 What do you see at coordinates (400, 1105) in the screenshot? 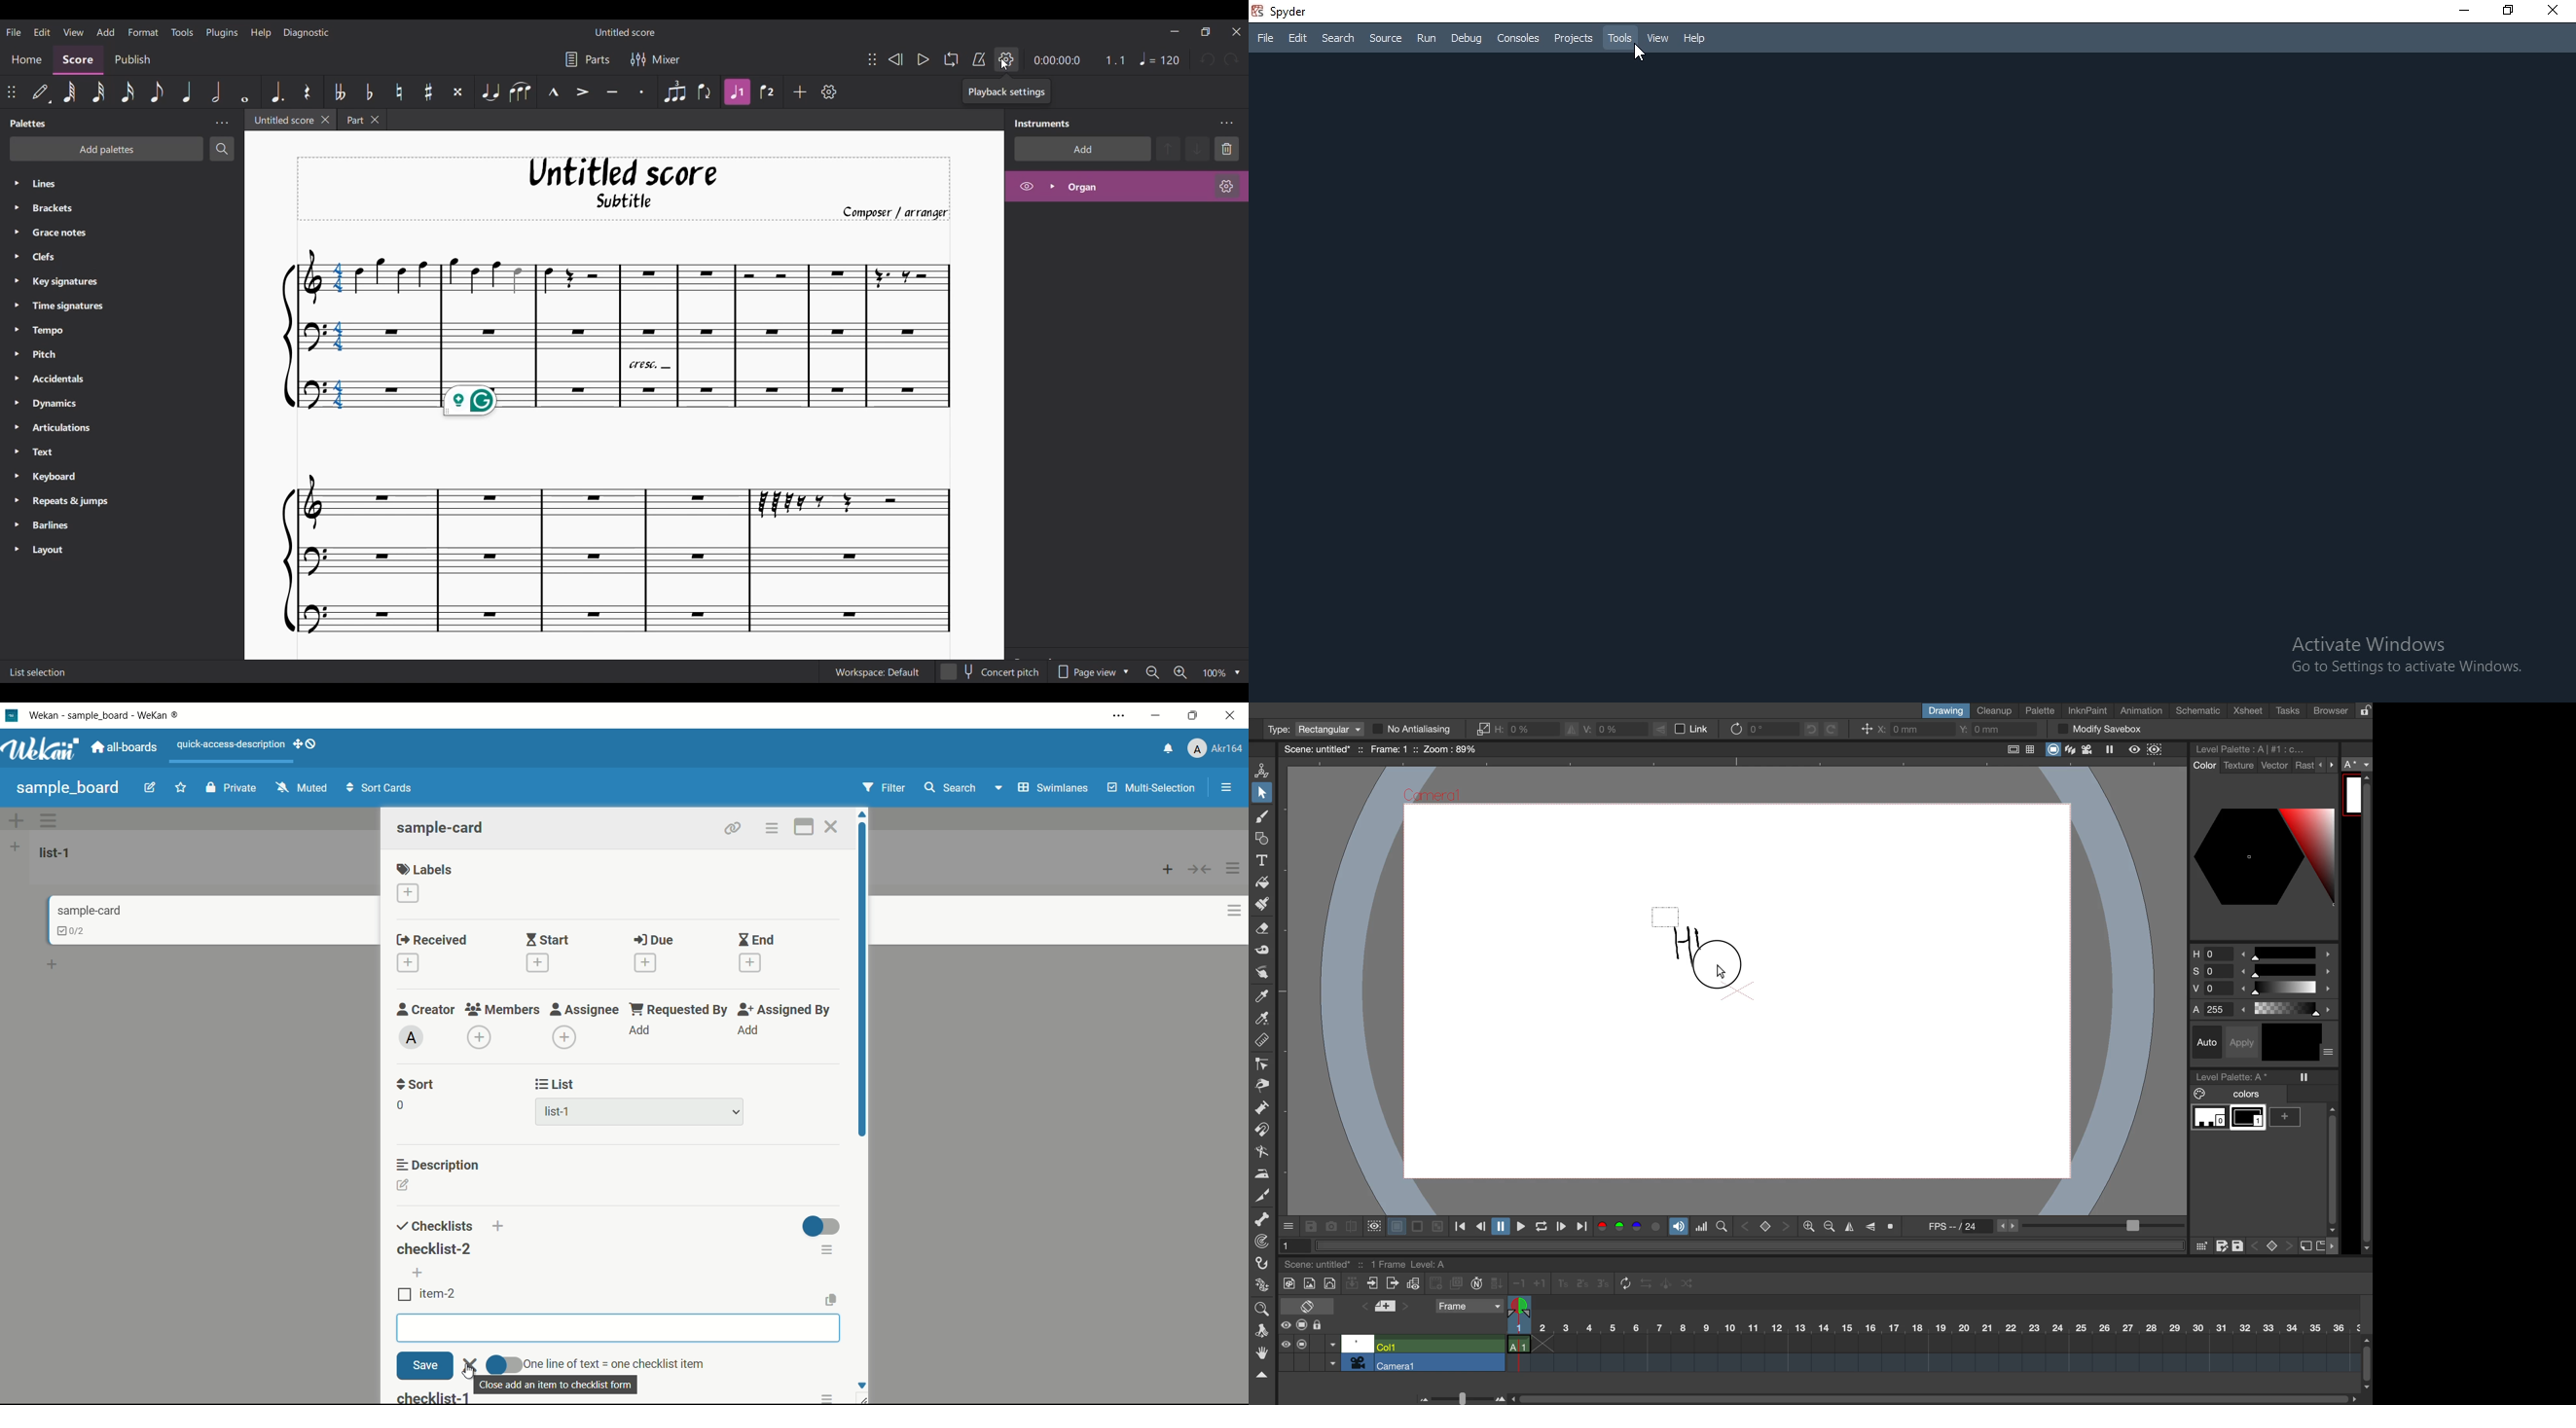
I see `0` at bounding box center [400, 1105].